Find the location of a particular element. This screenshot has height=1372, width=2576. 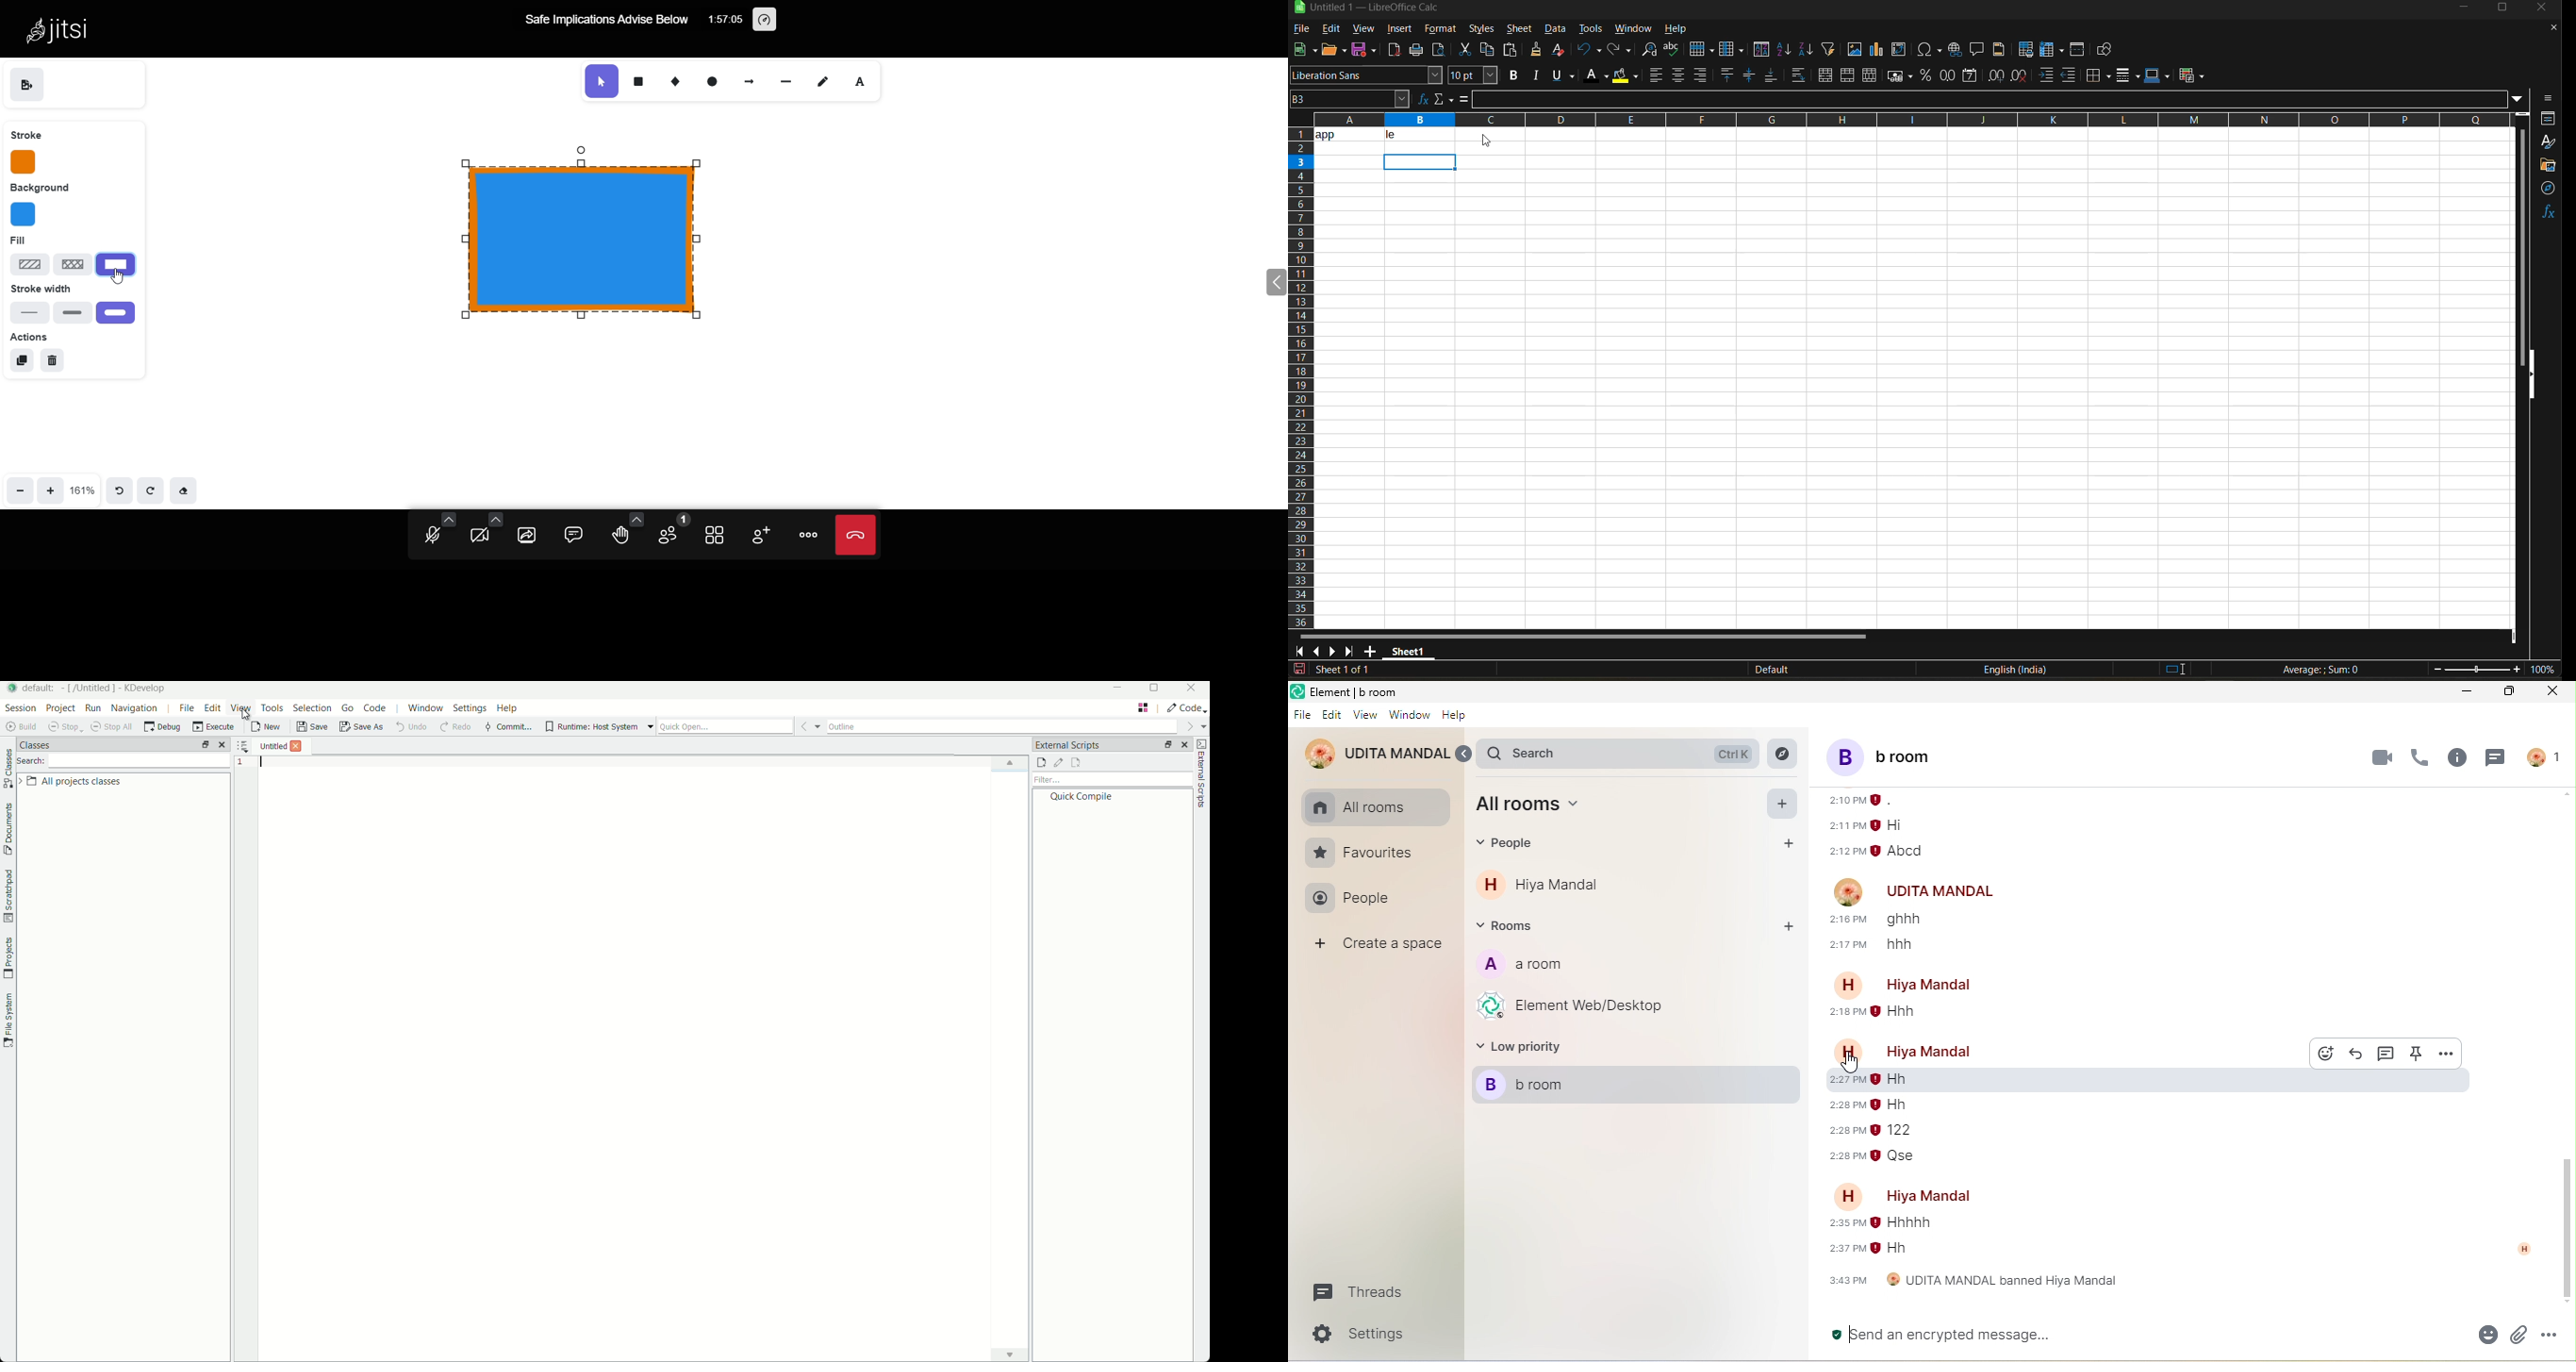

new is located at coordinates (1303, 50).